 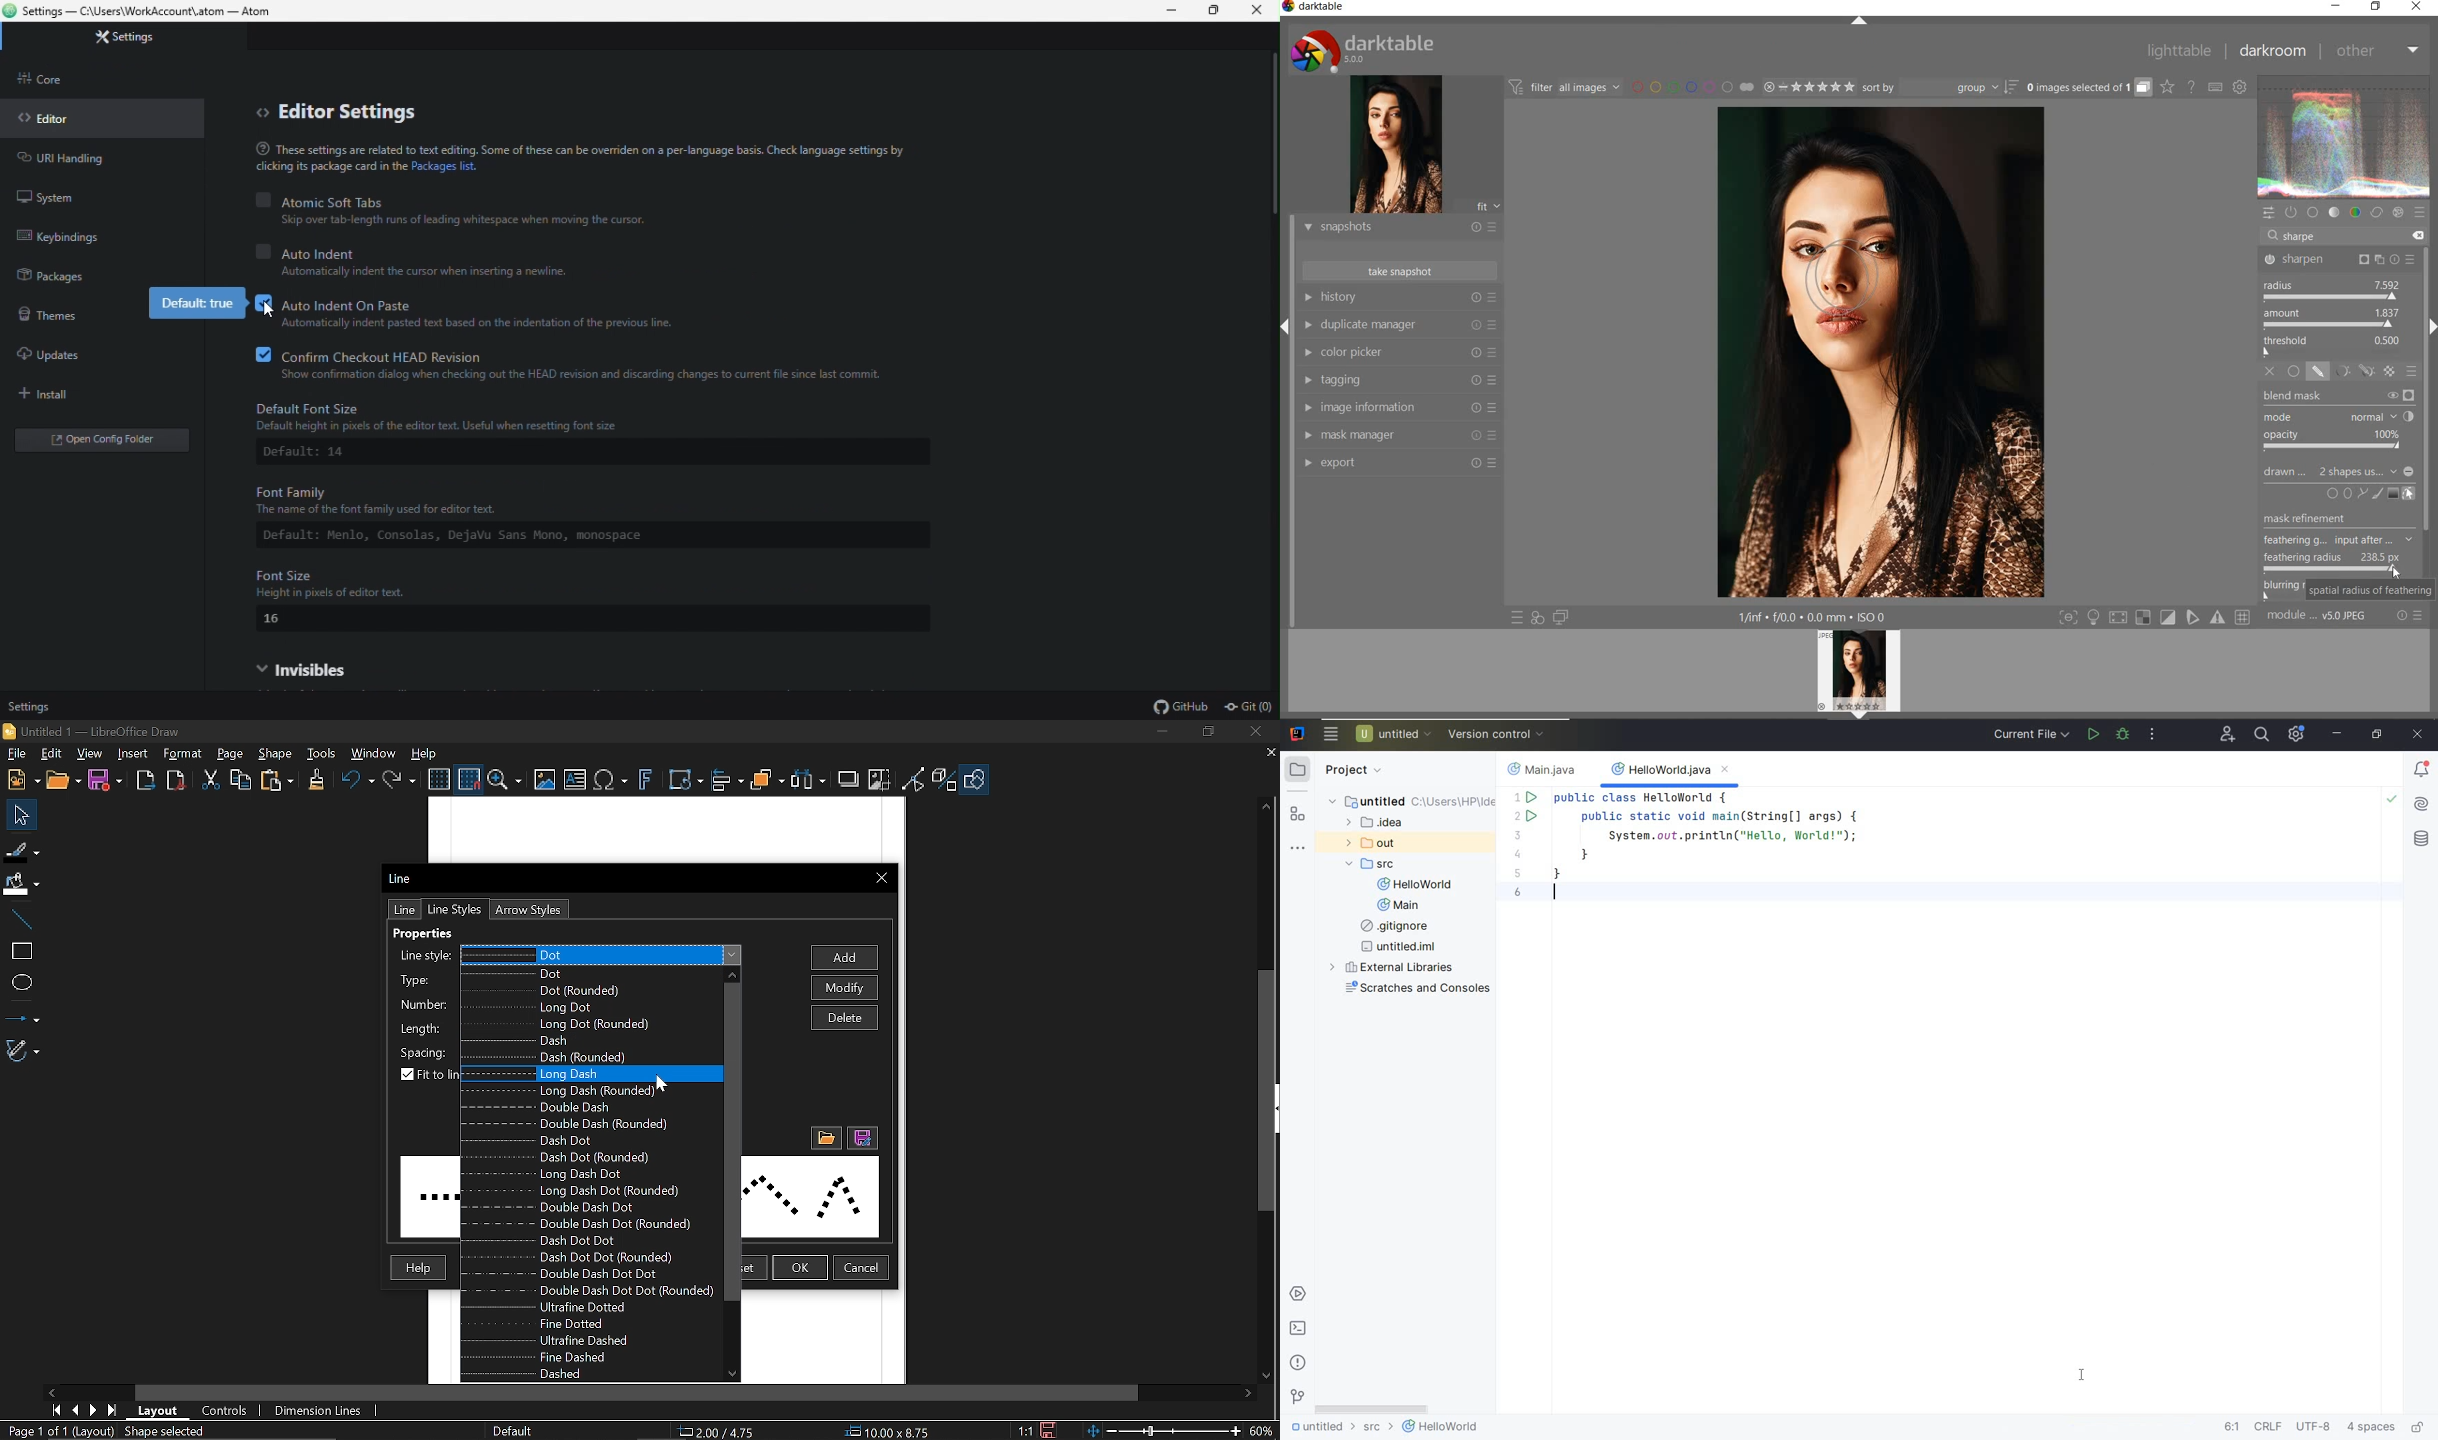 What do you see at coordinates (945, 781) in the screenshot?
I see `Toggle extrusion` at bounding box center [945, 781].